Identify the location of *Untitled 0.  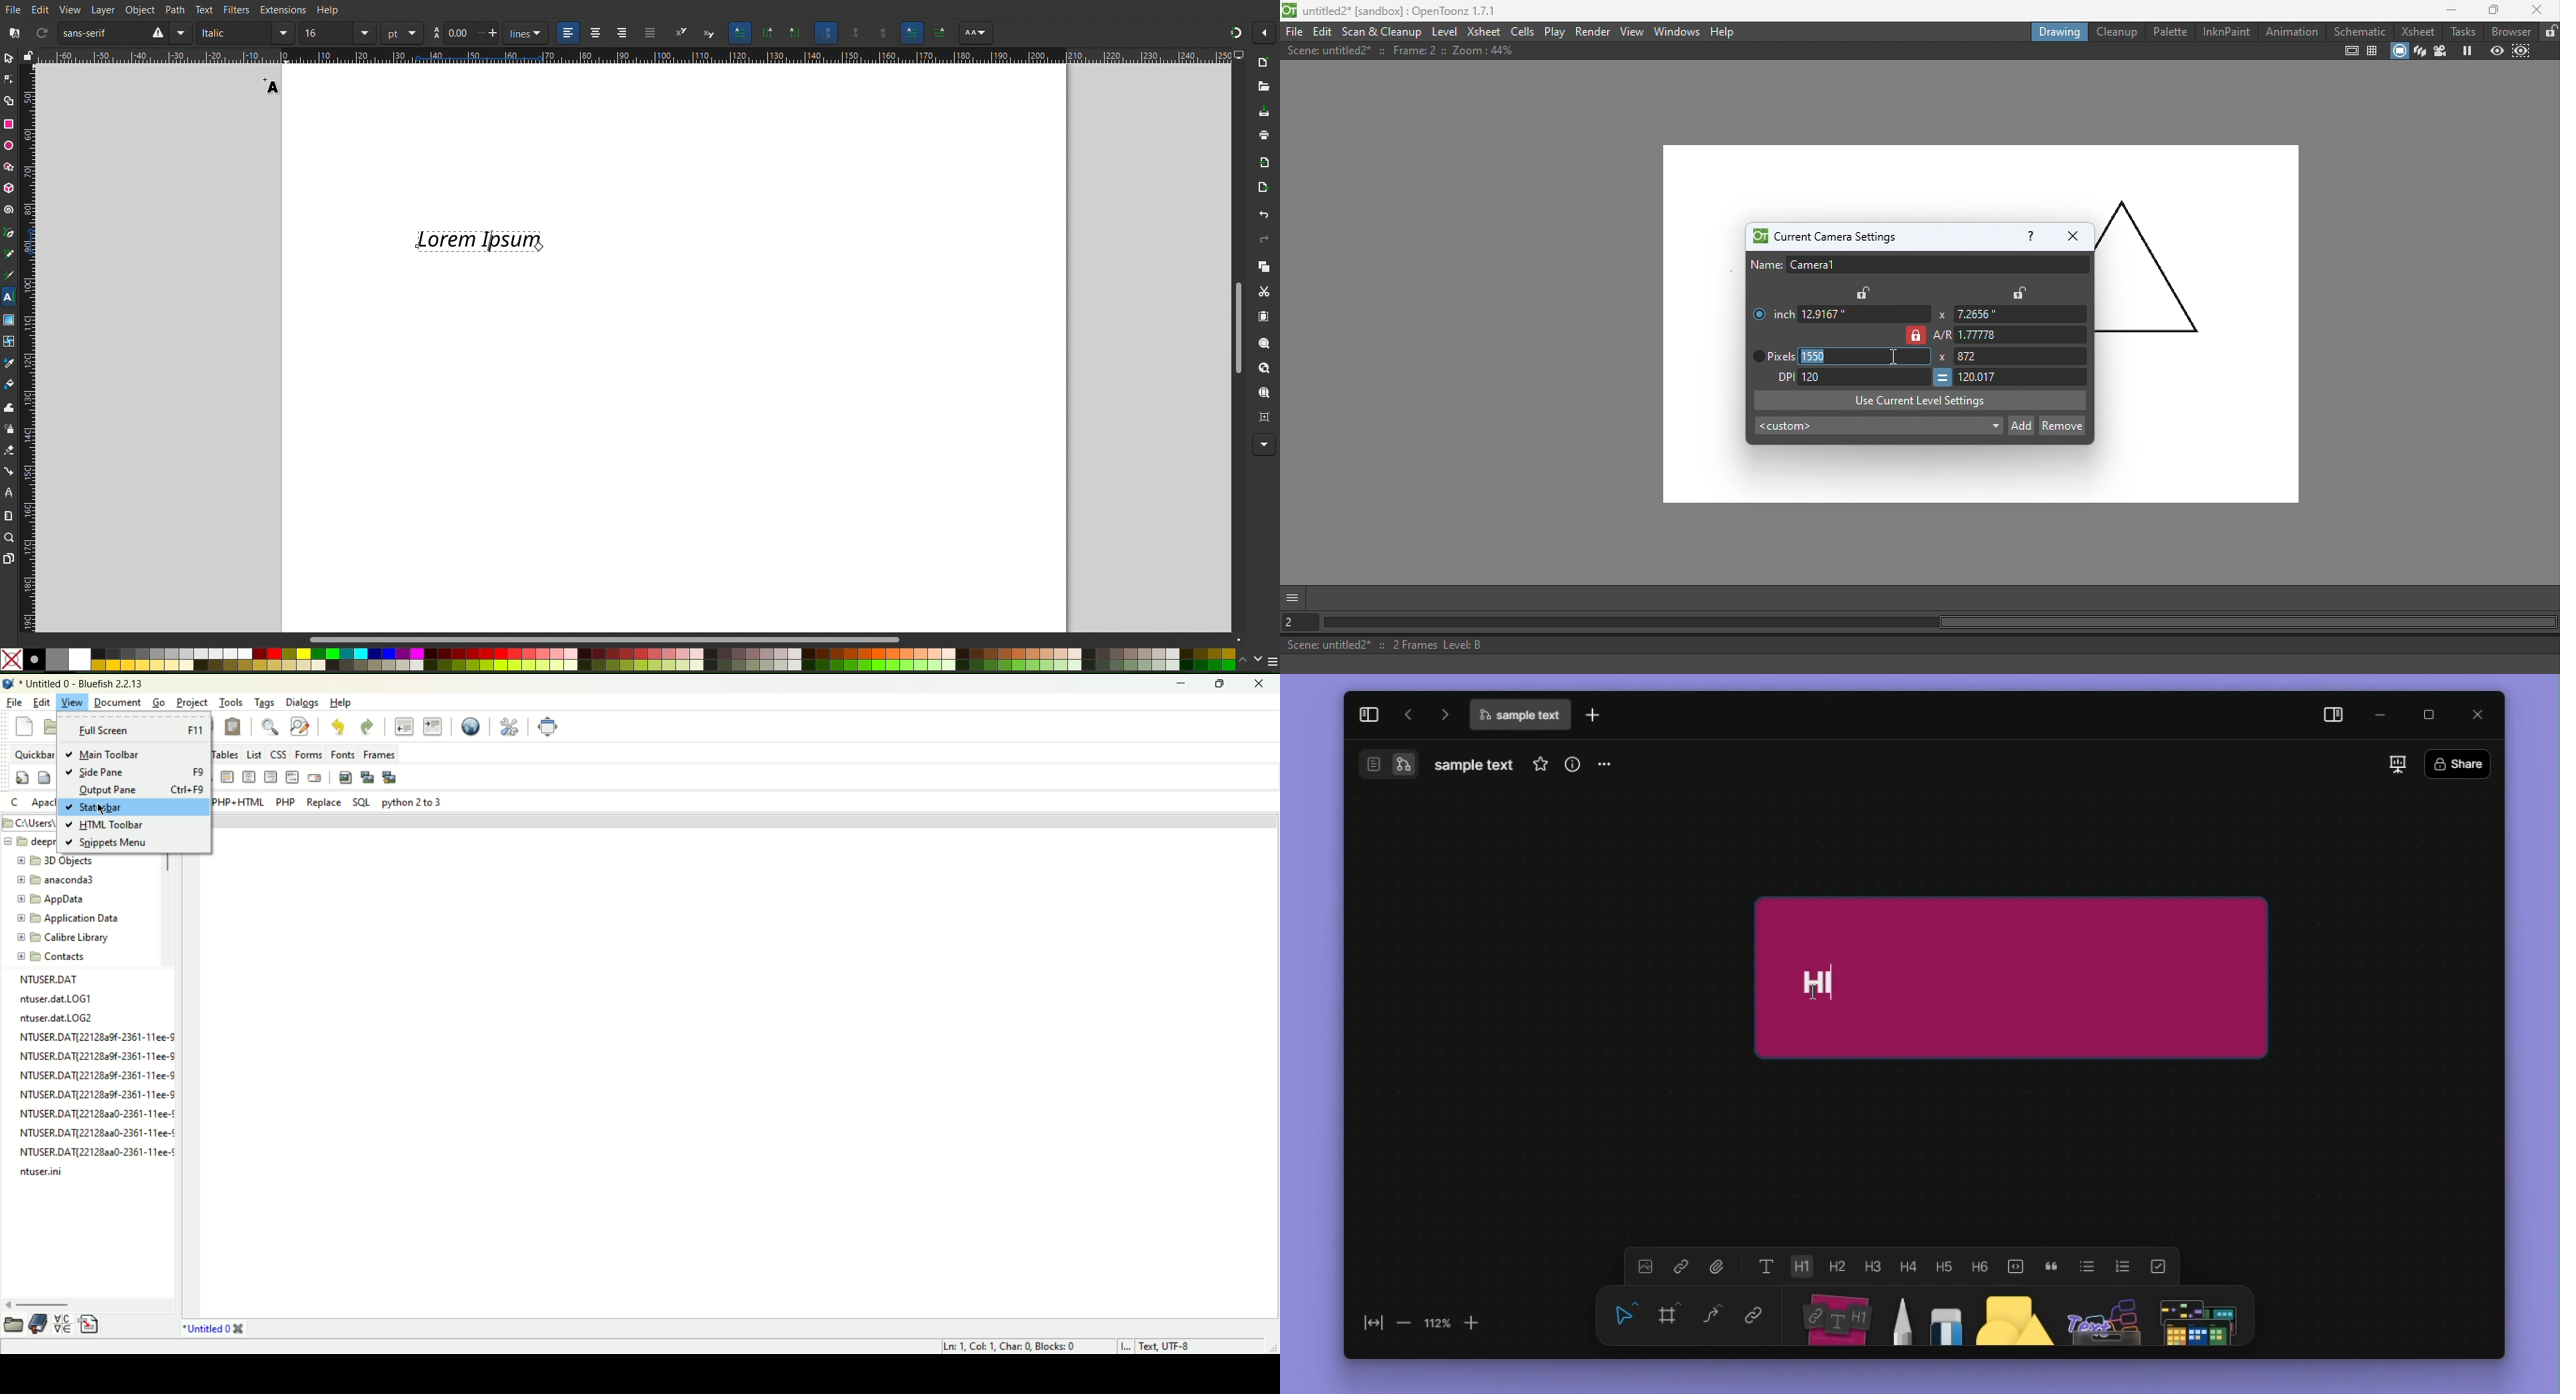
(207, 1330).